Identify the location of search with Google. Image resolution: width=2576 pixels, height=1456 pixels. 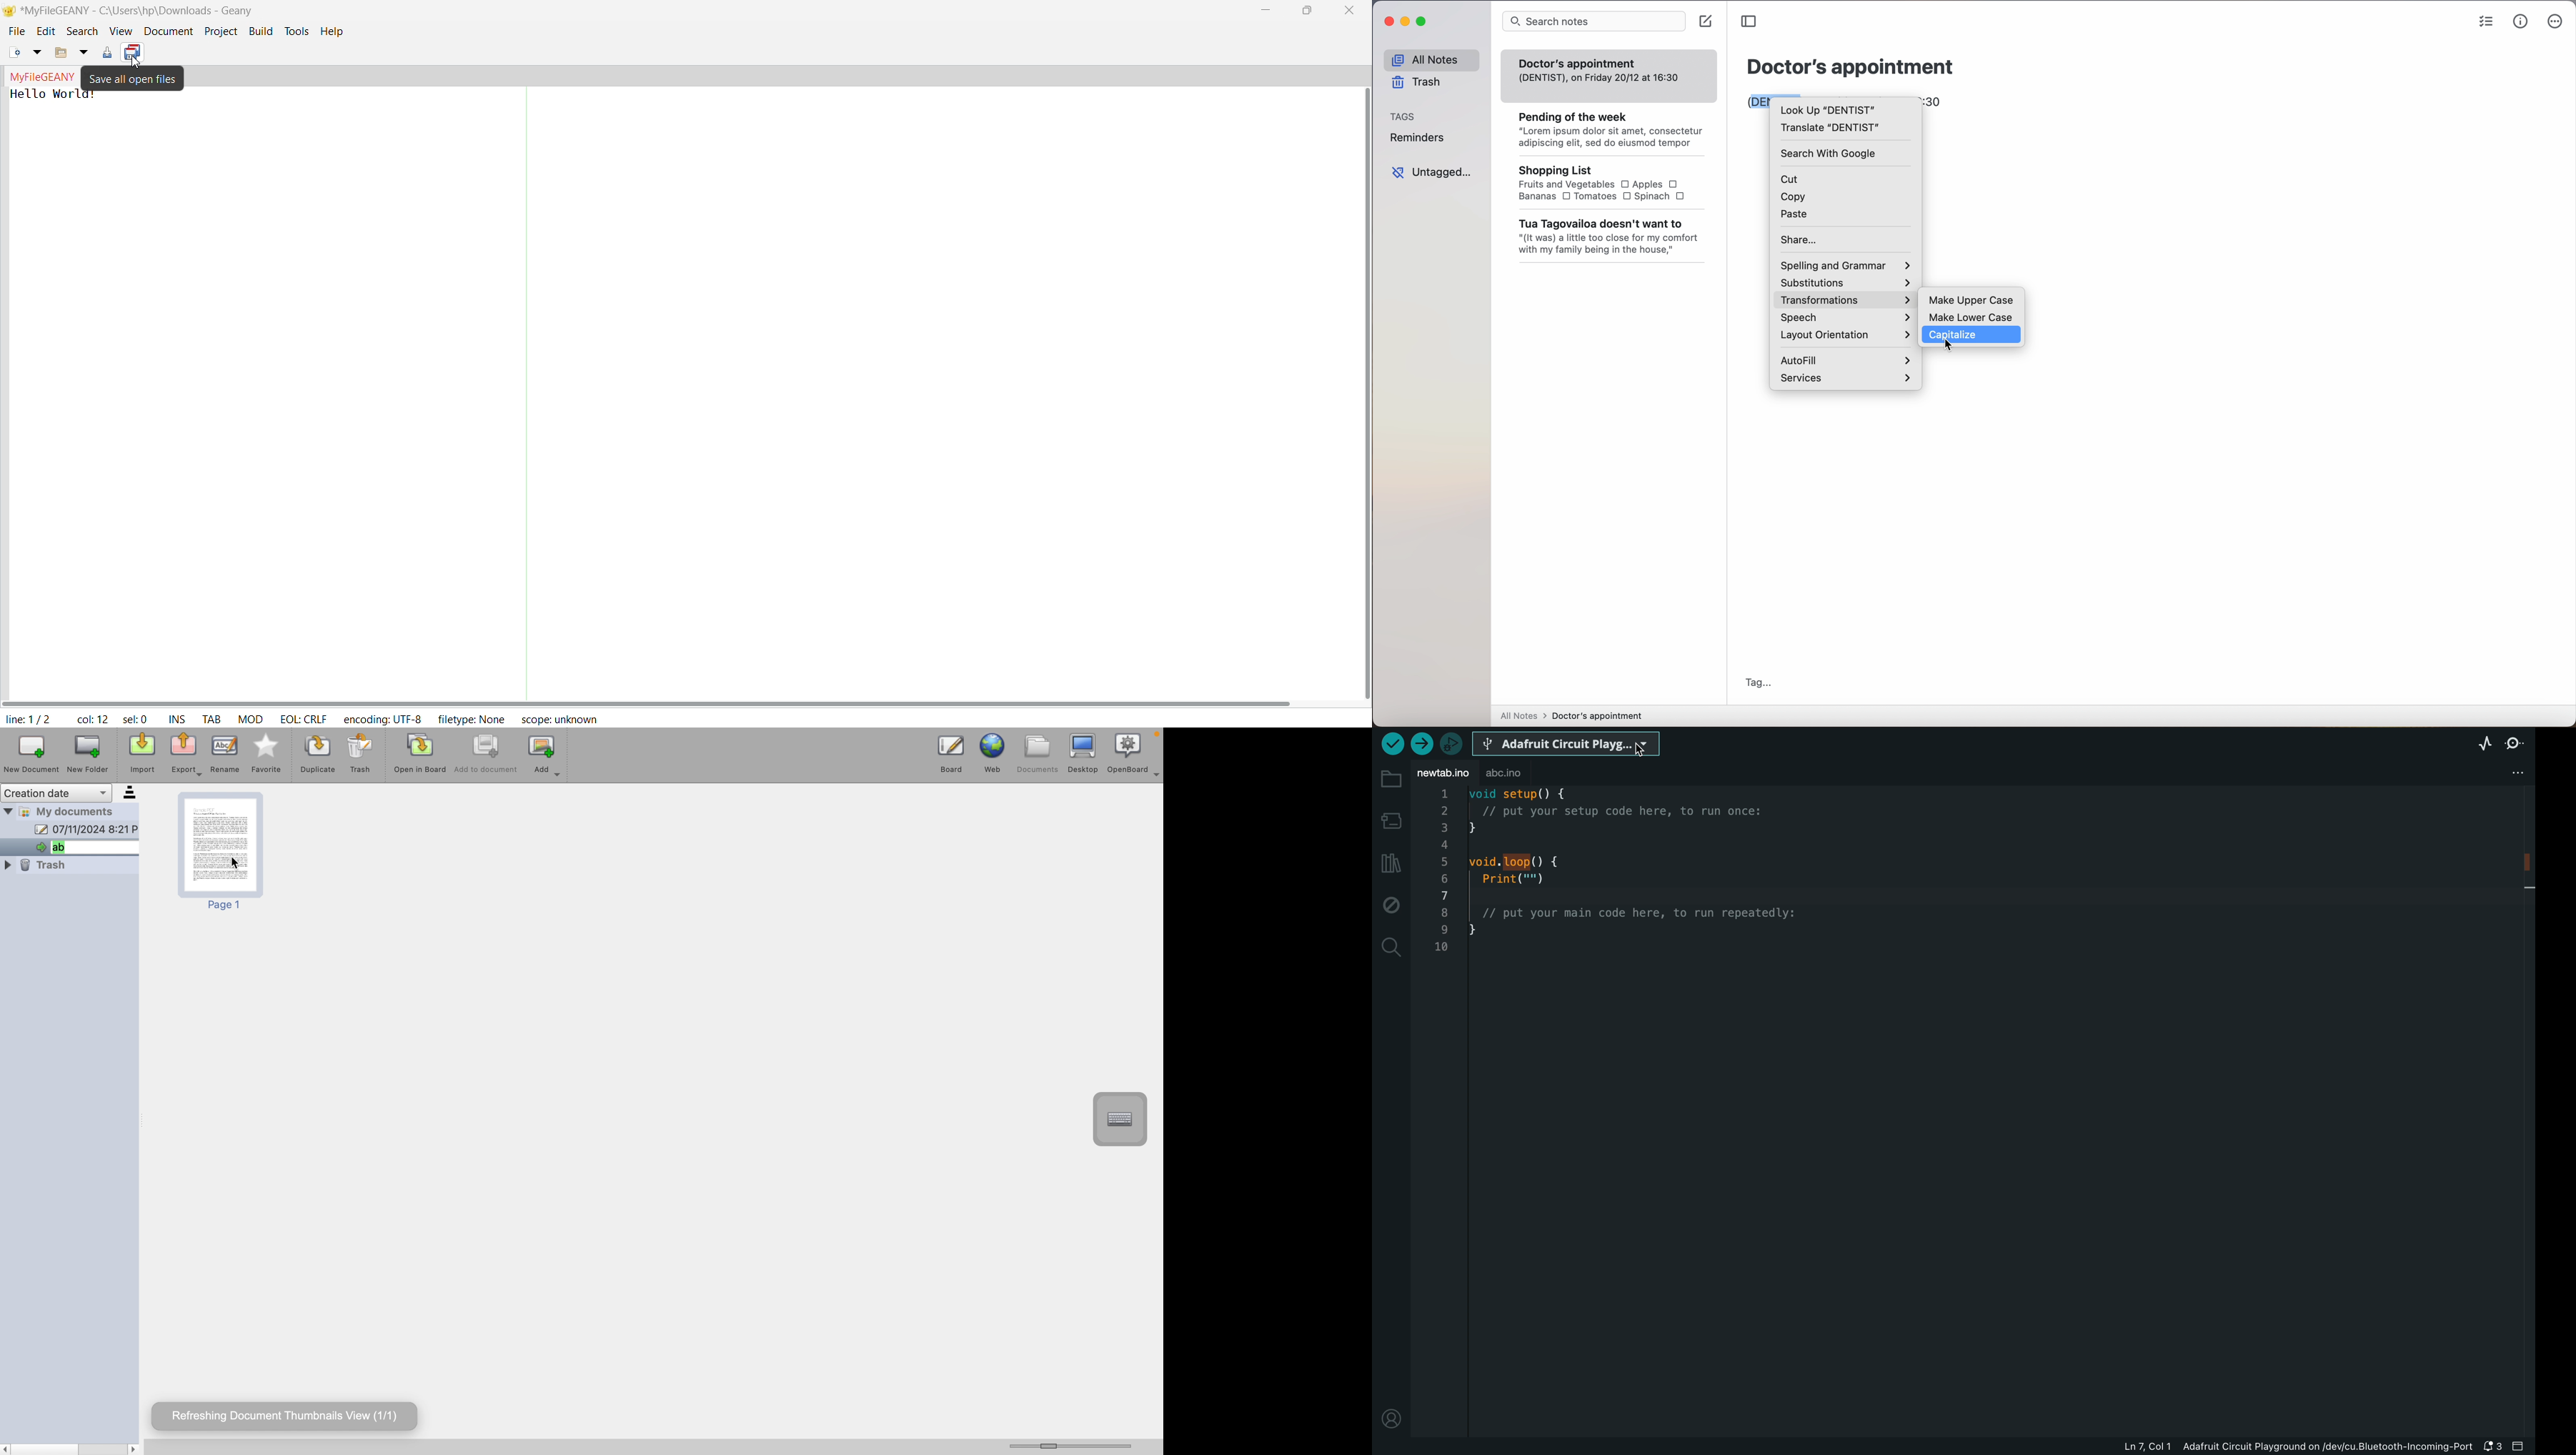
(1830, 154).